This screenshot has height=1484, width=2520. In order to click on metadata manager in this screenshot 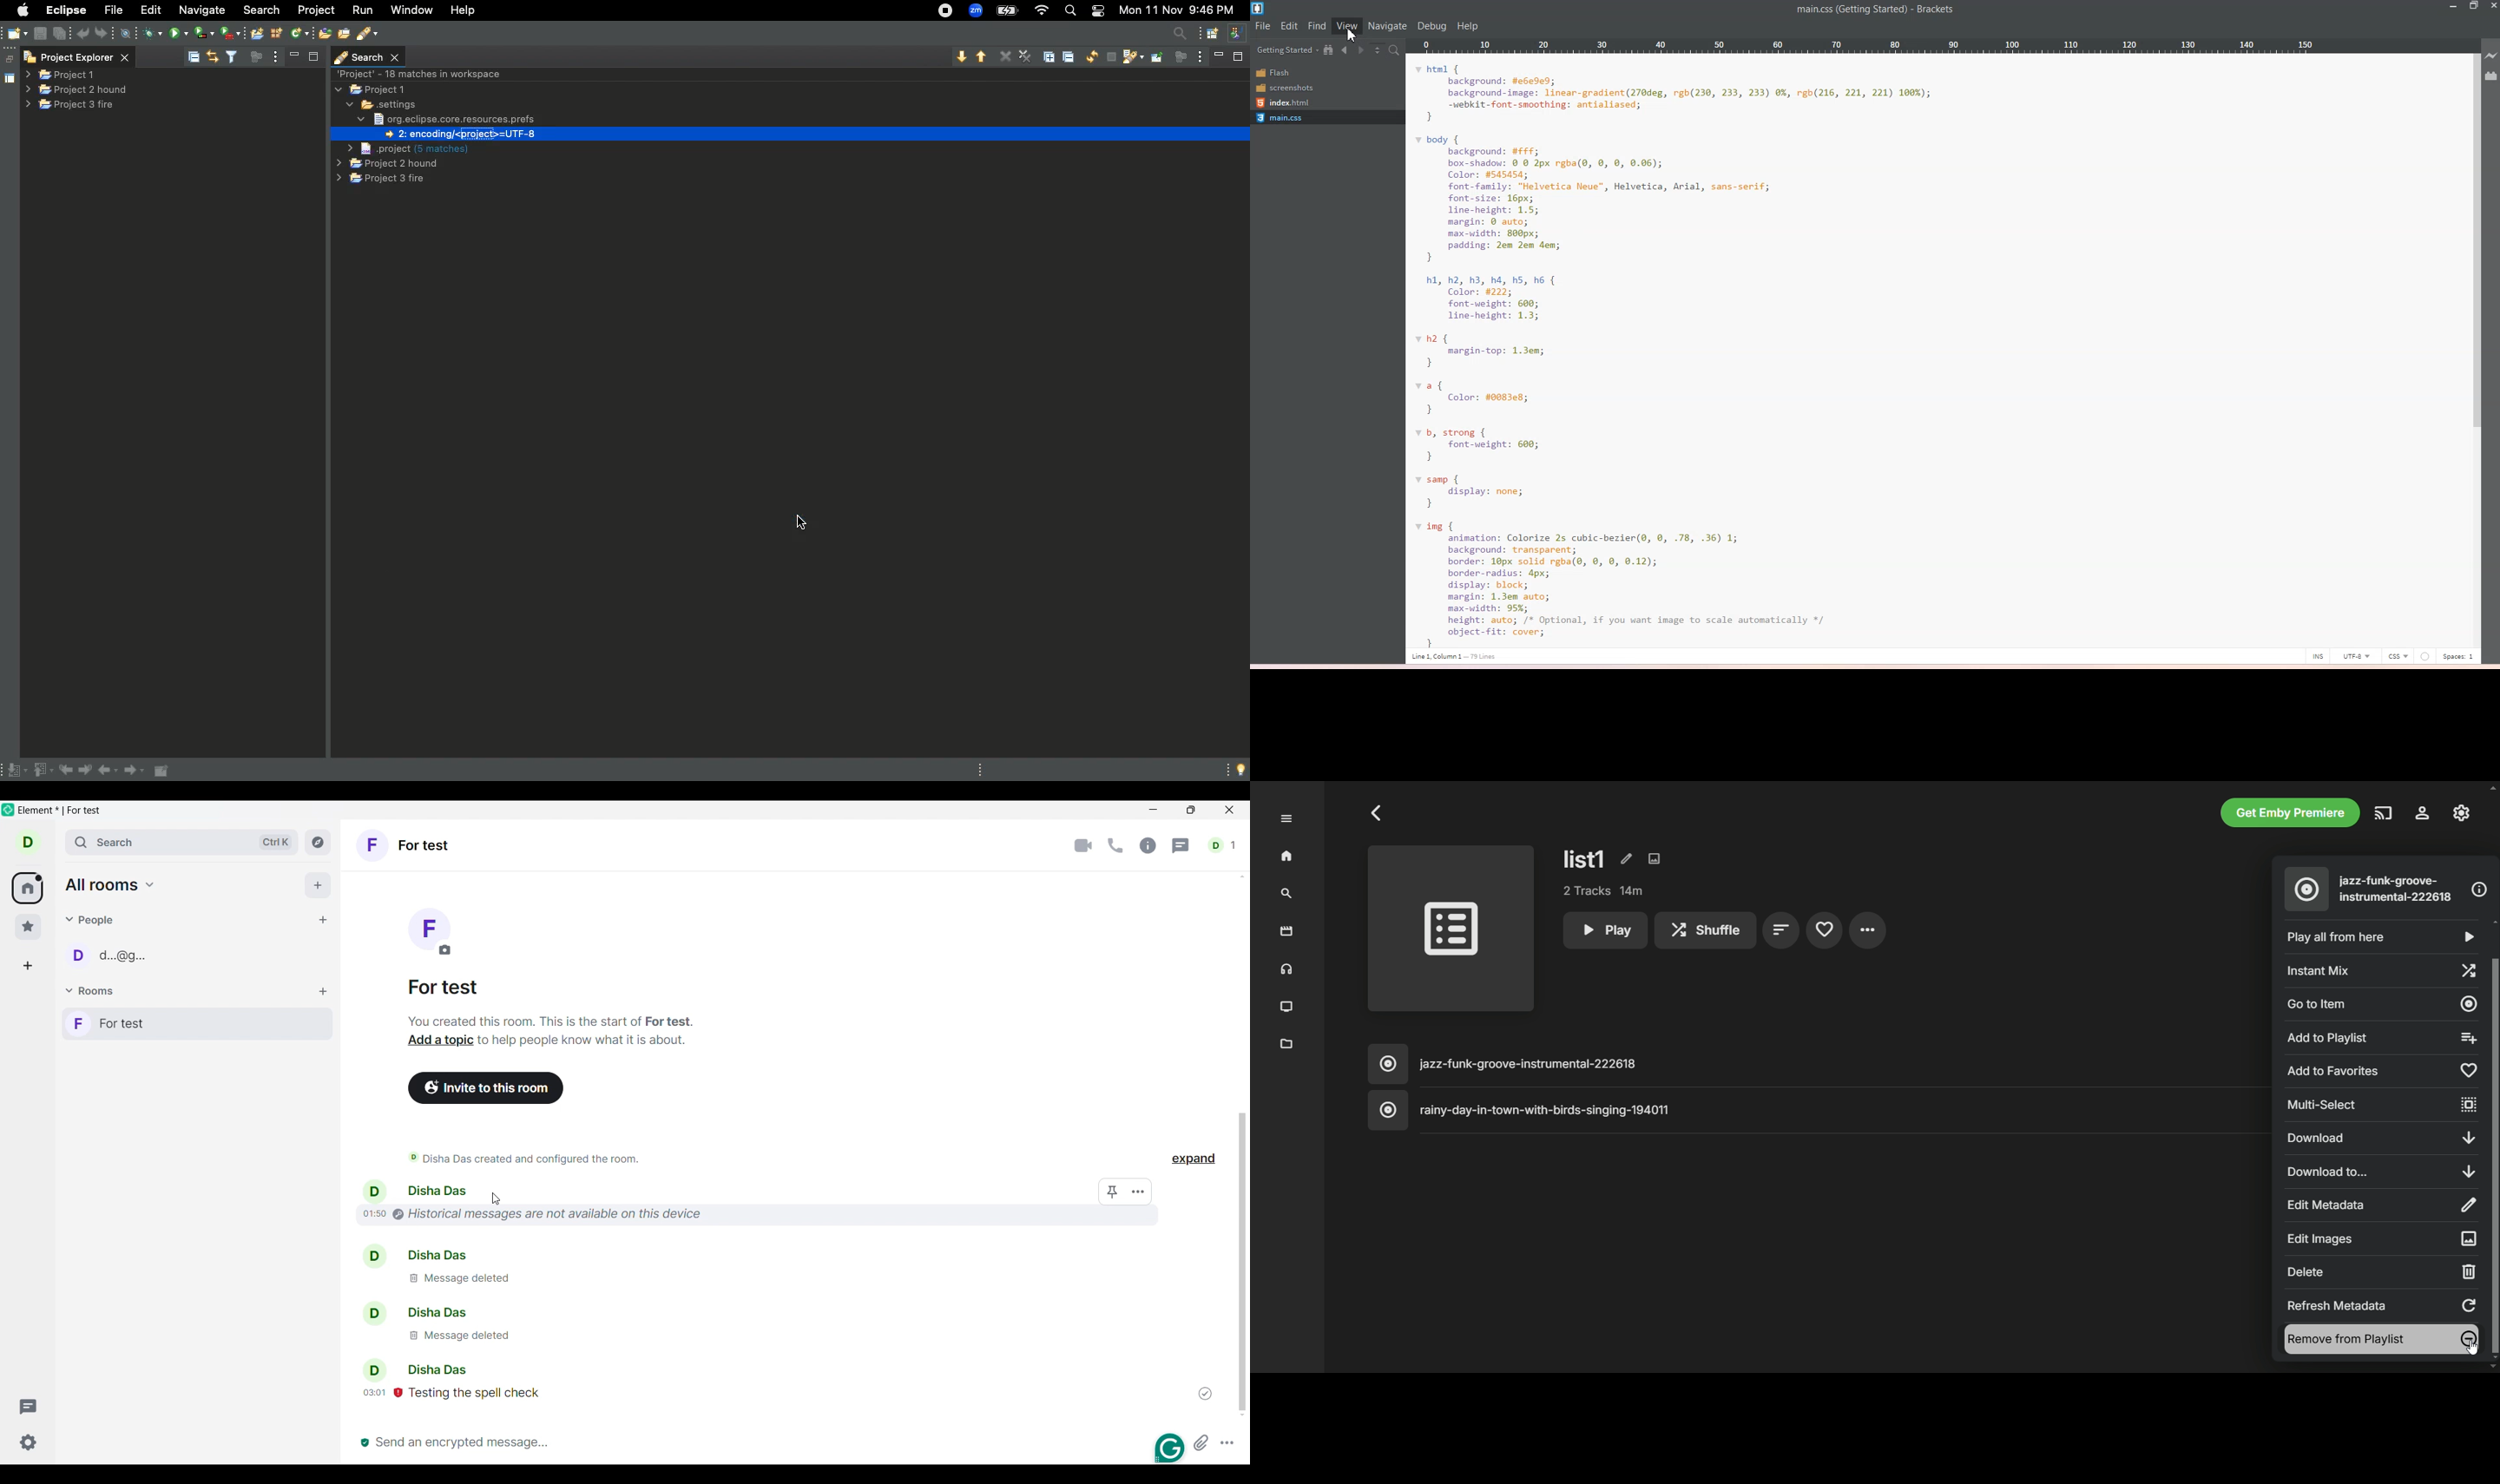, I will do `click(1287, 1045)`.